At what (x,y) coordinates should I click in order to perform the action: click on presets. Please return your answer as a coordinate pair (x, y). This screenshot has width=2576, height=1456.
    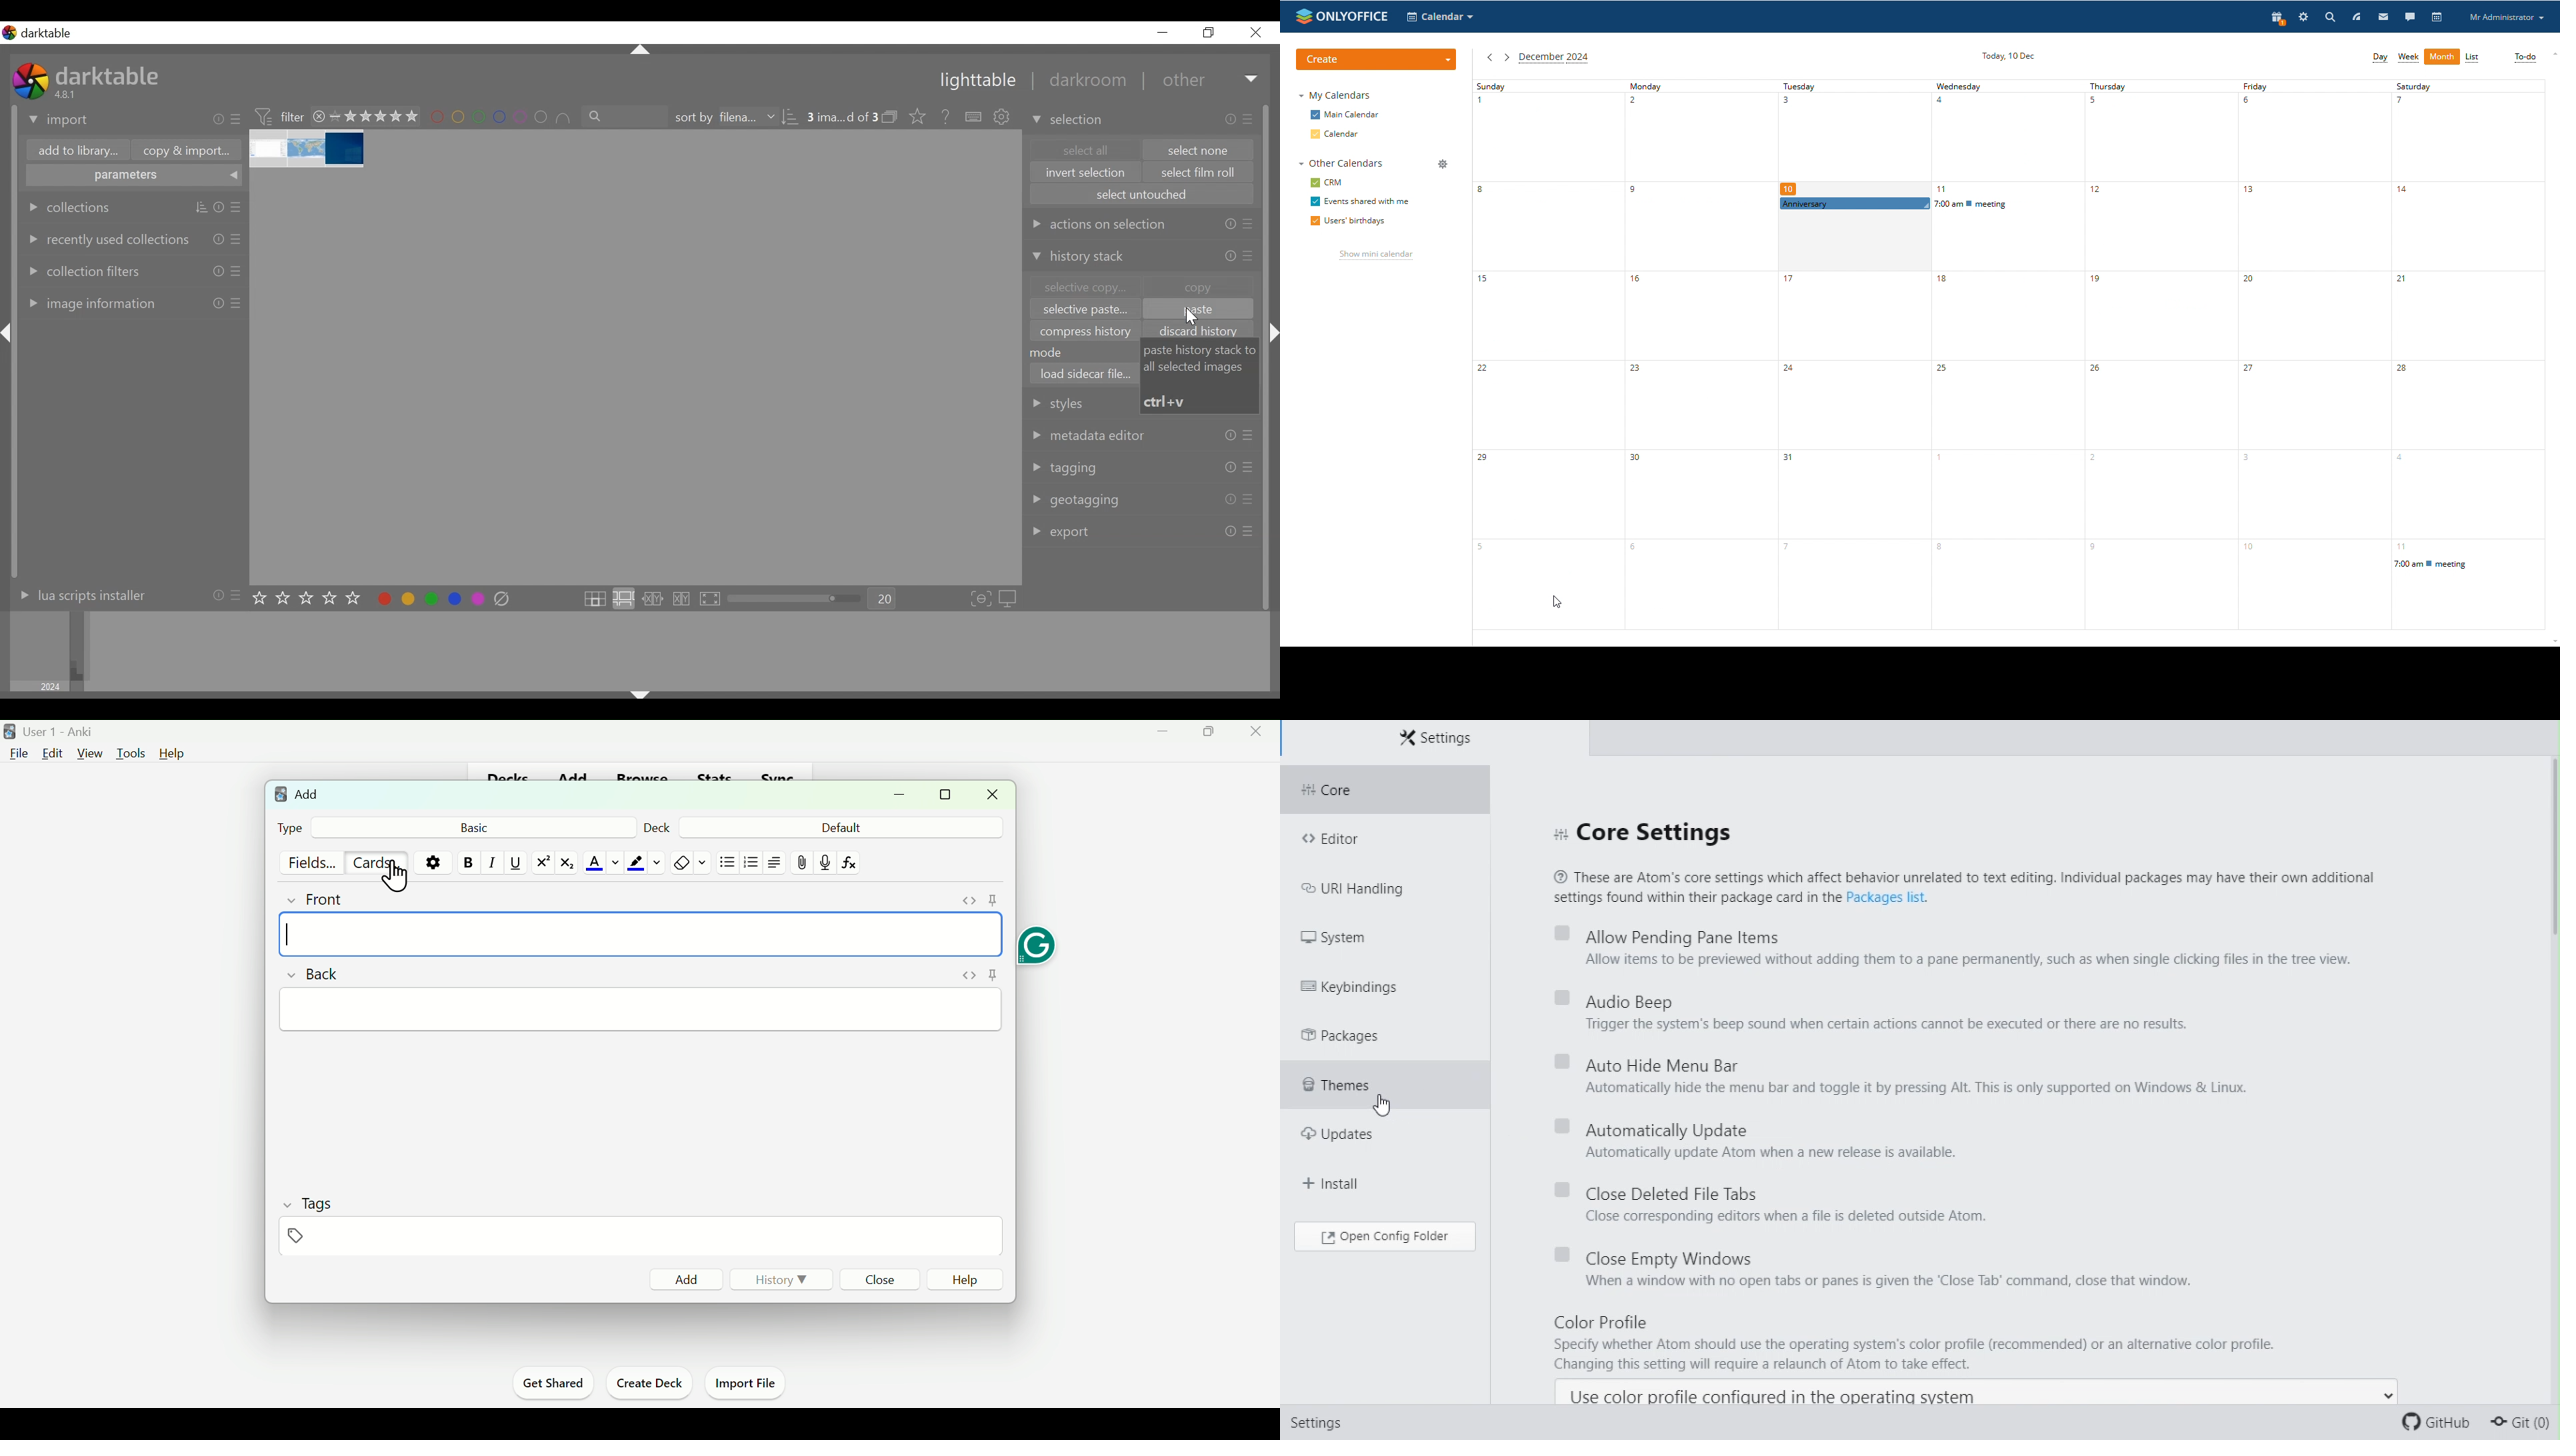
    Looking at the image, I should click on (1247, 500).